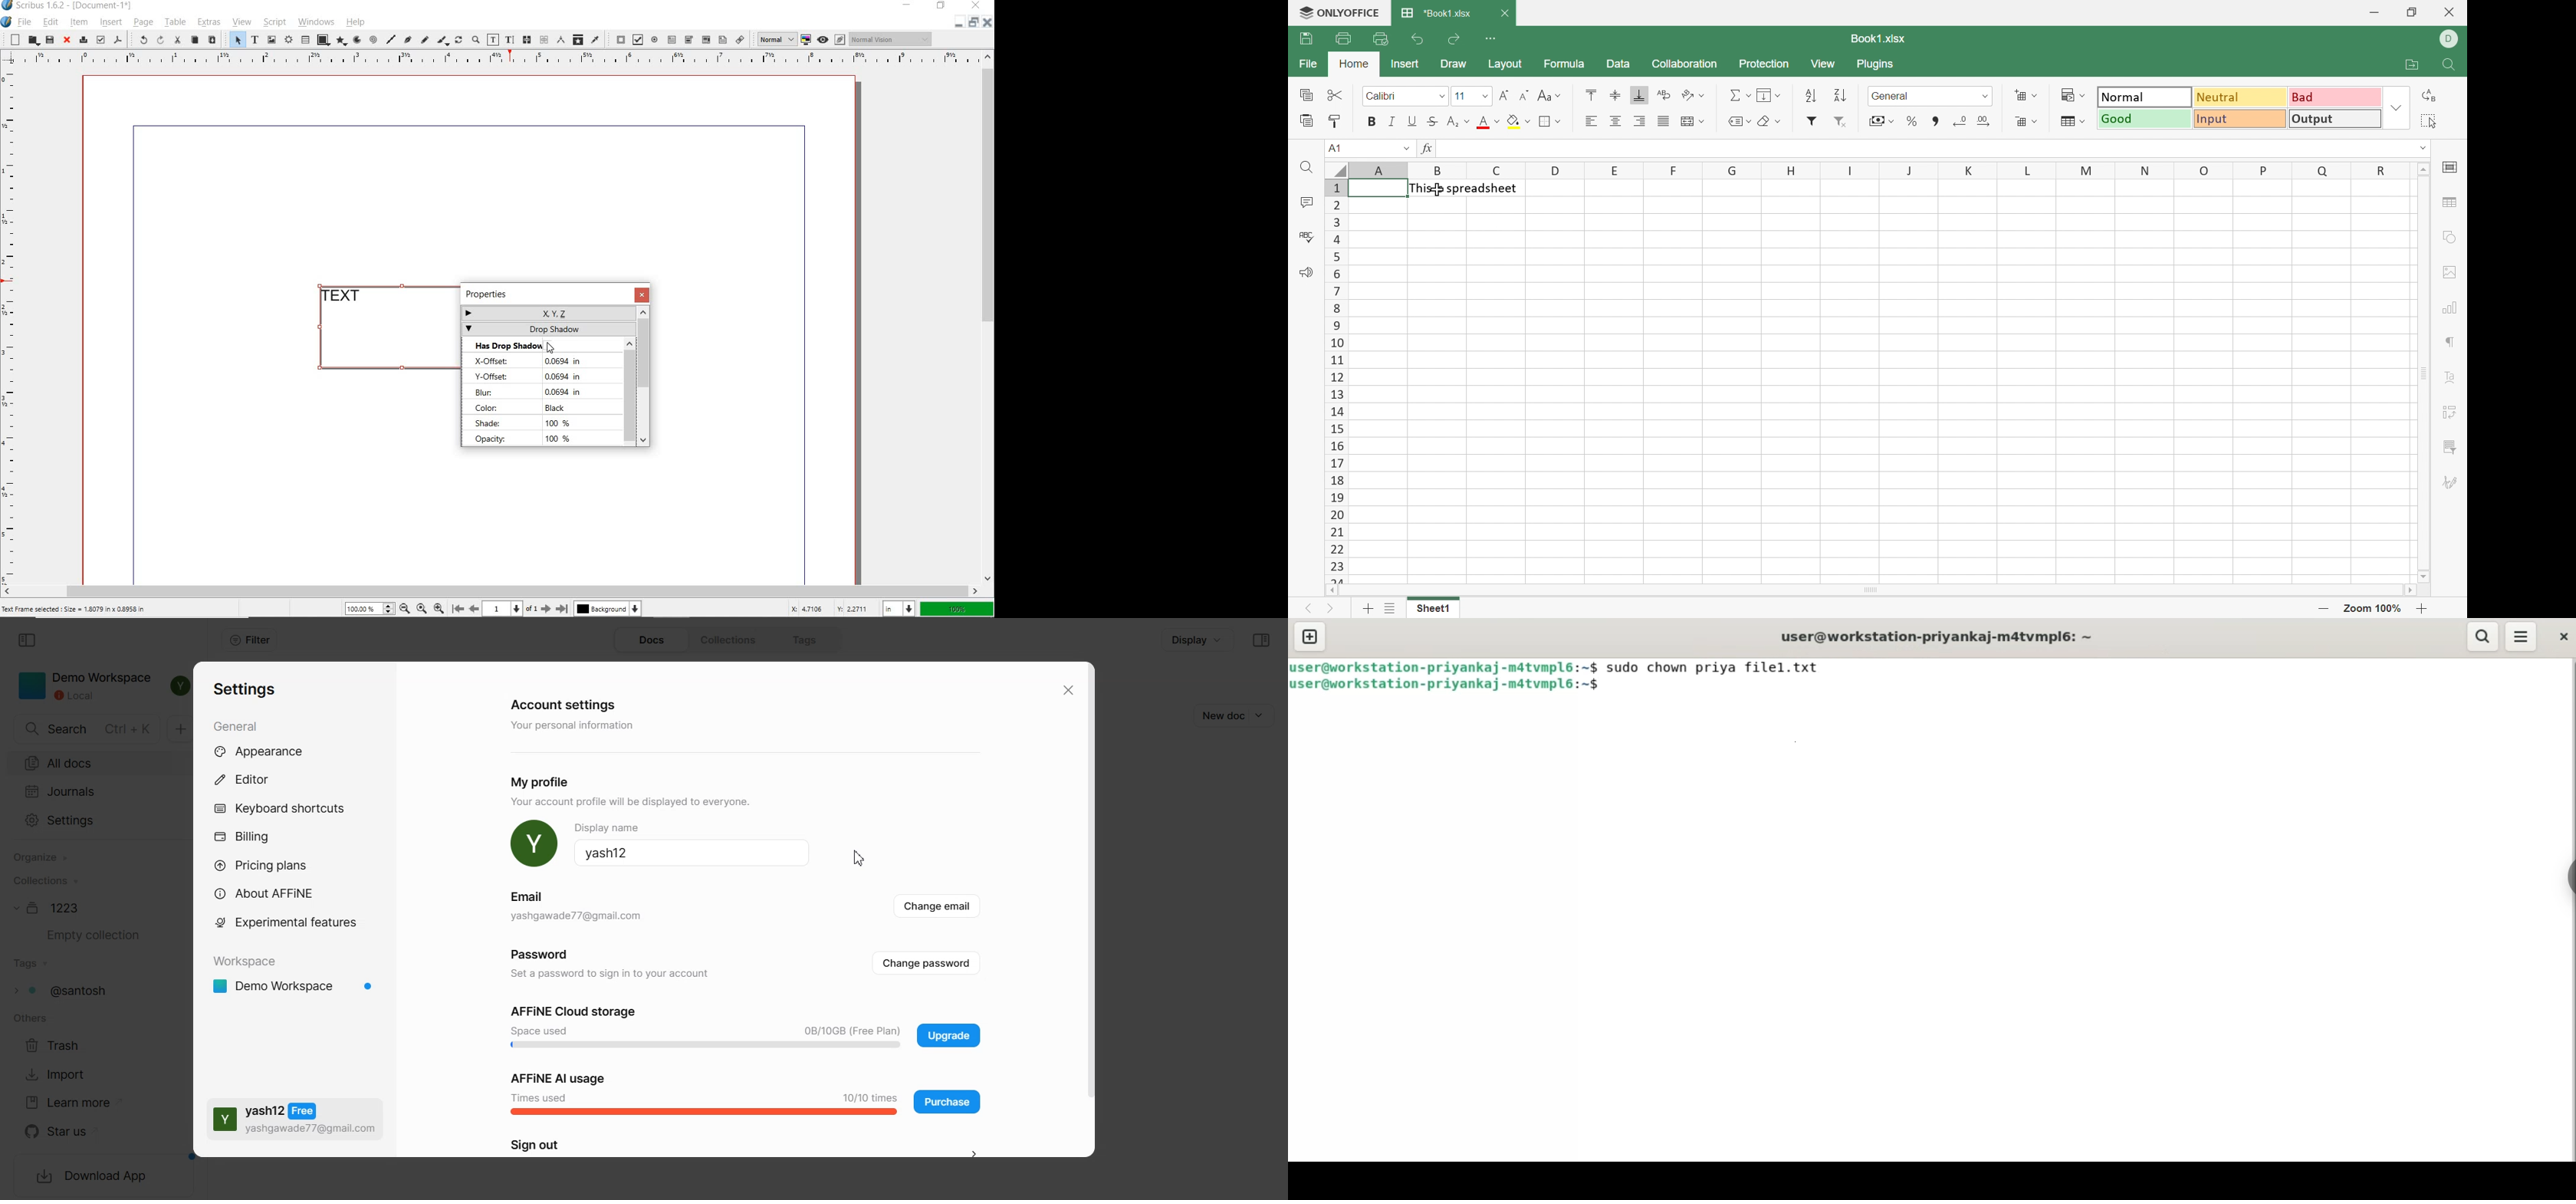  Describe the element at coordinates (1892, 95) in the screenshot. I see `General` at that location.